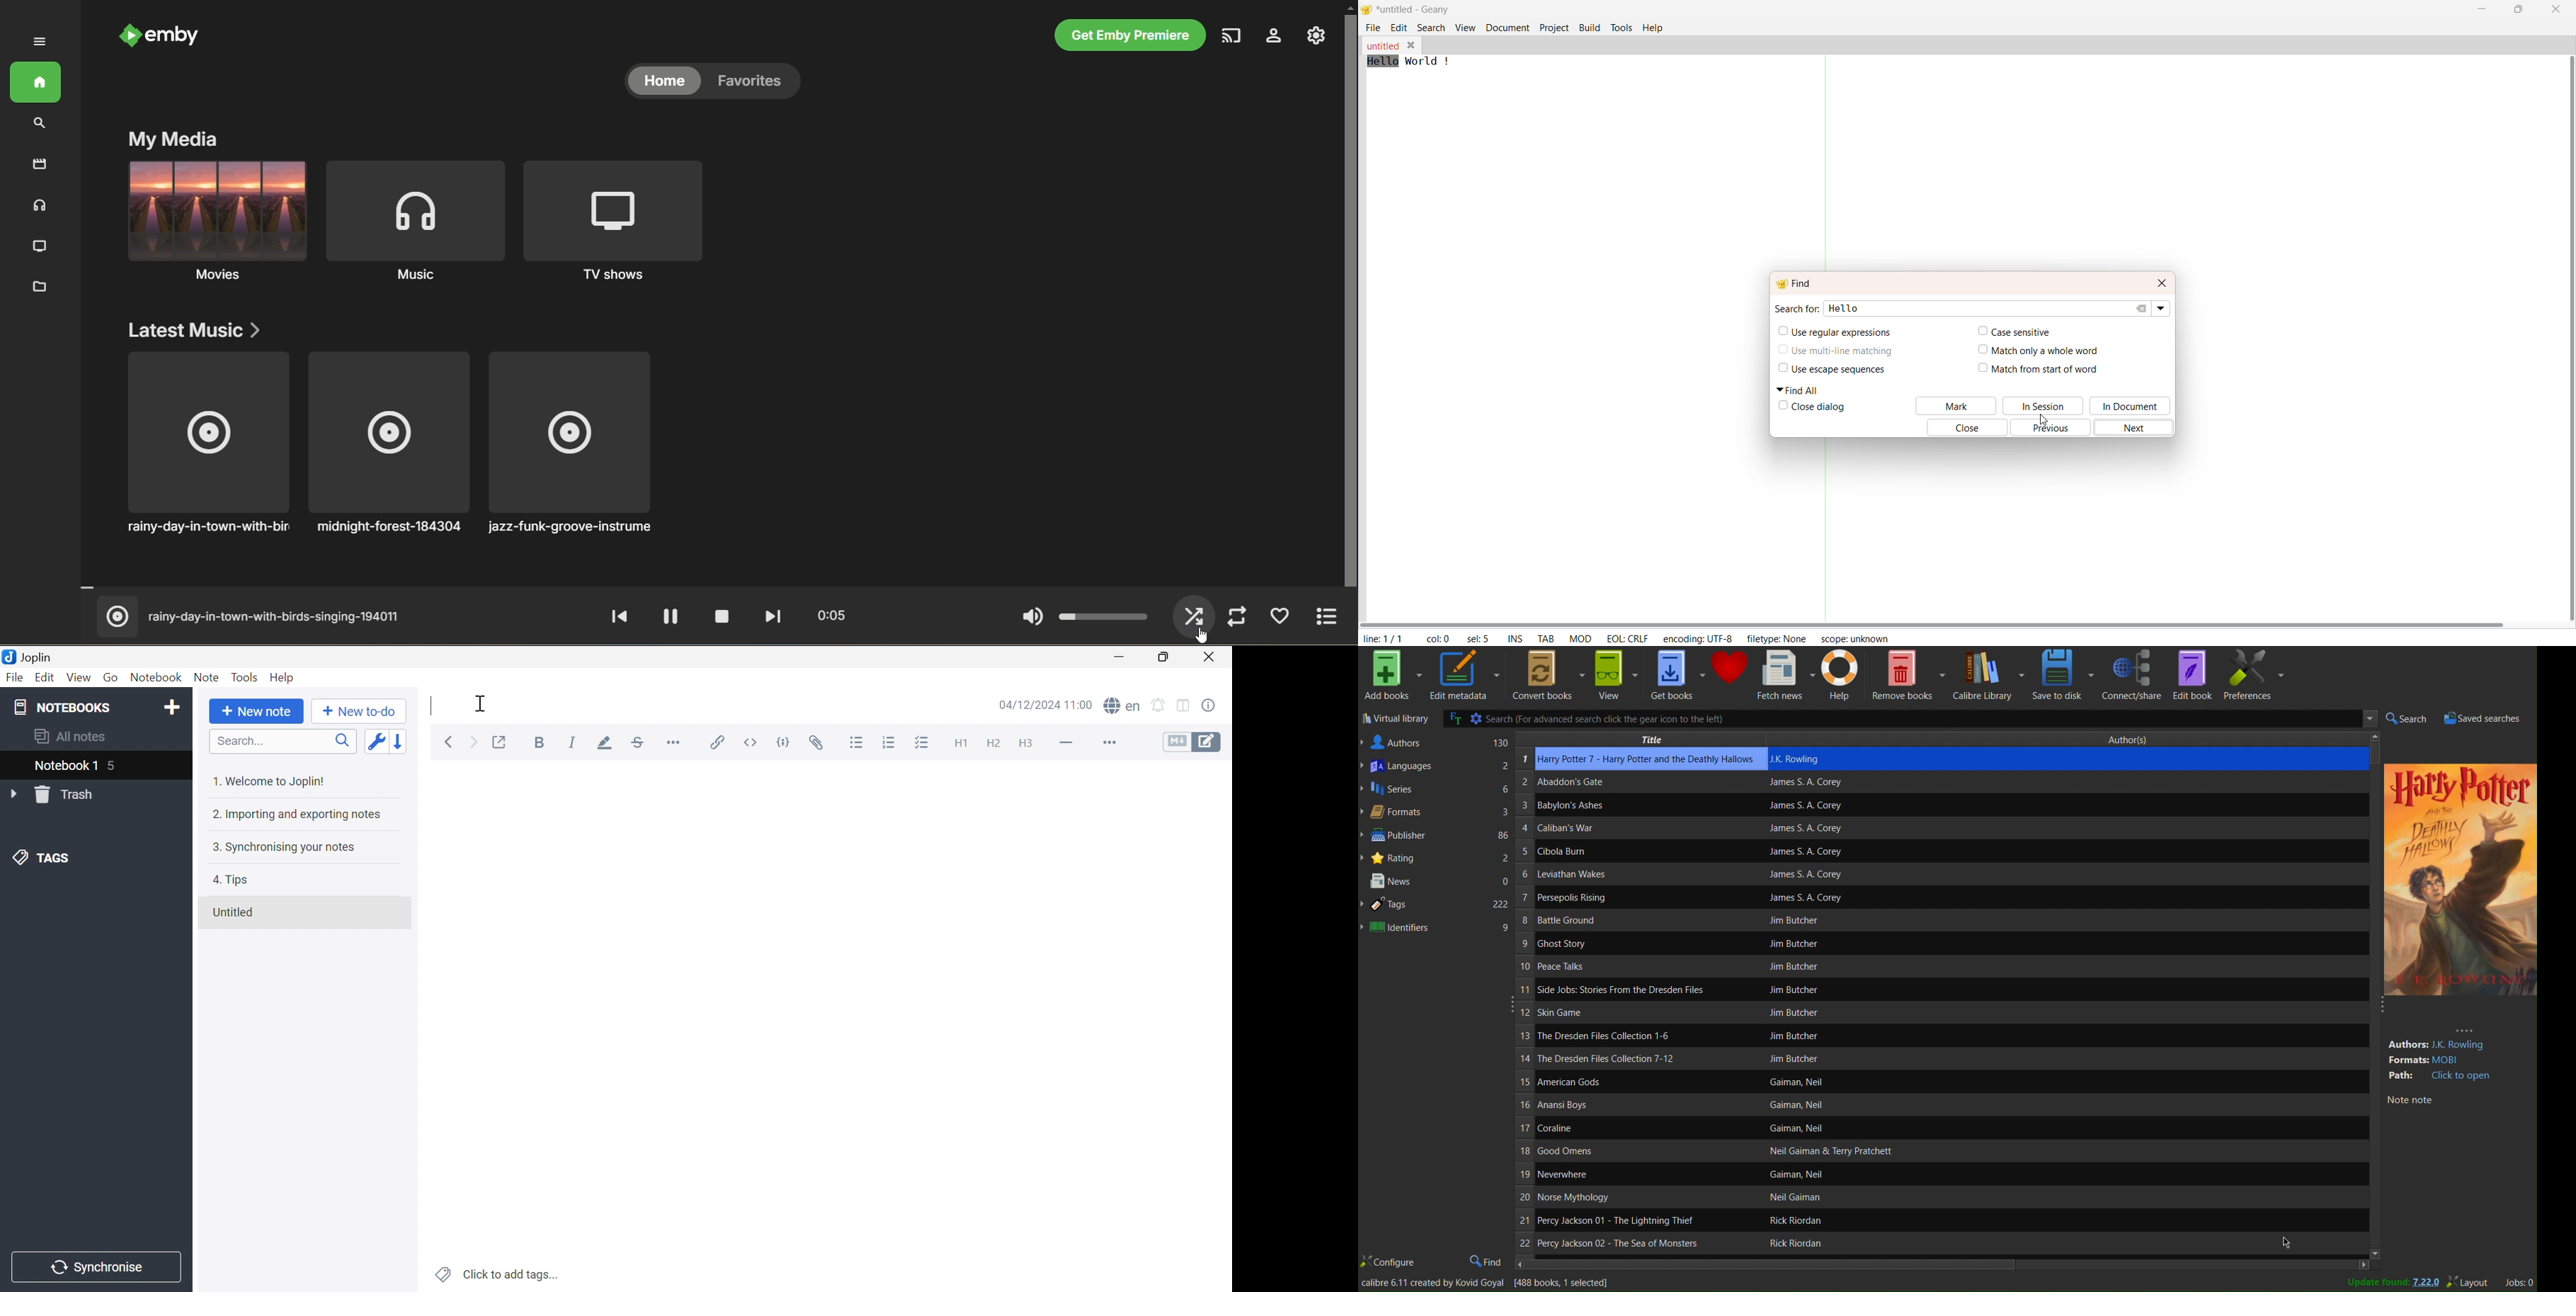 Image resolution: width=2576 pixels, height=1316 pixels. I want to click on Close, so click(1212, 658).